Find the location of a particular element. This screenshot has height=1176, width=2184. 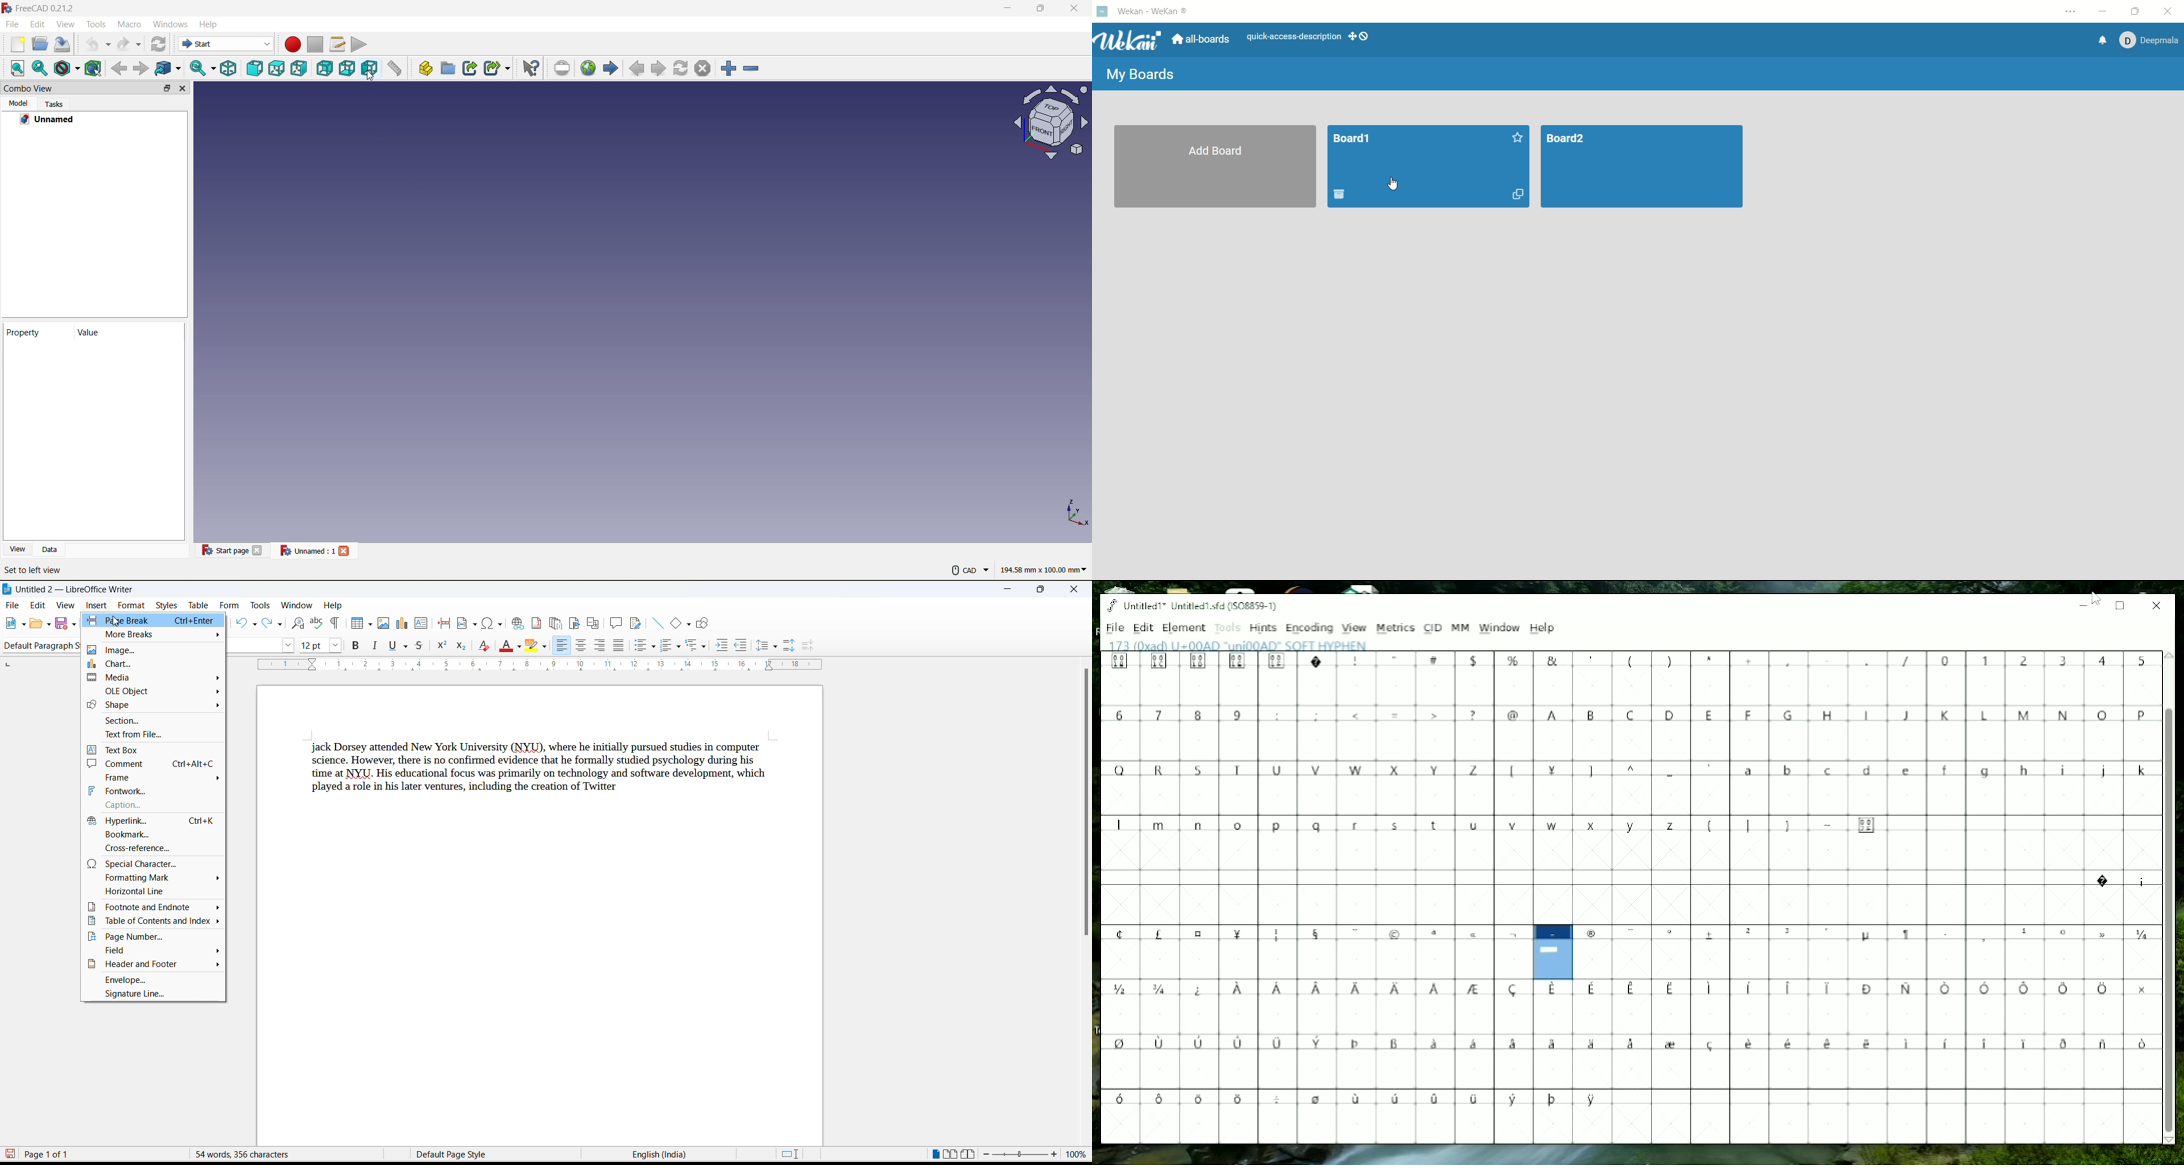

Windows is located at coordinates (170, 24).